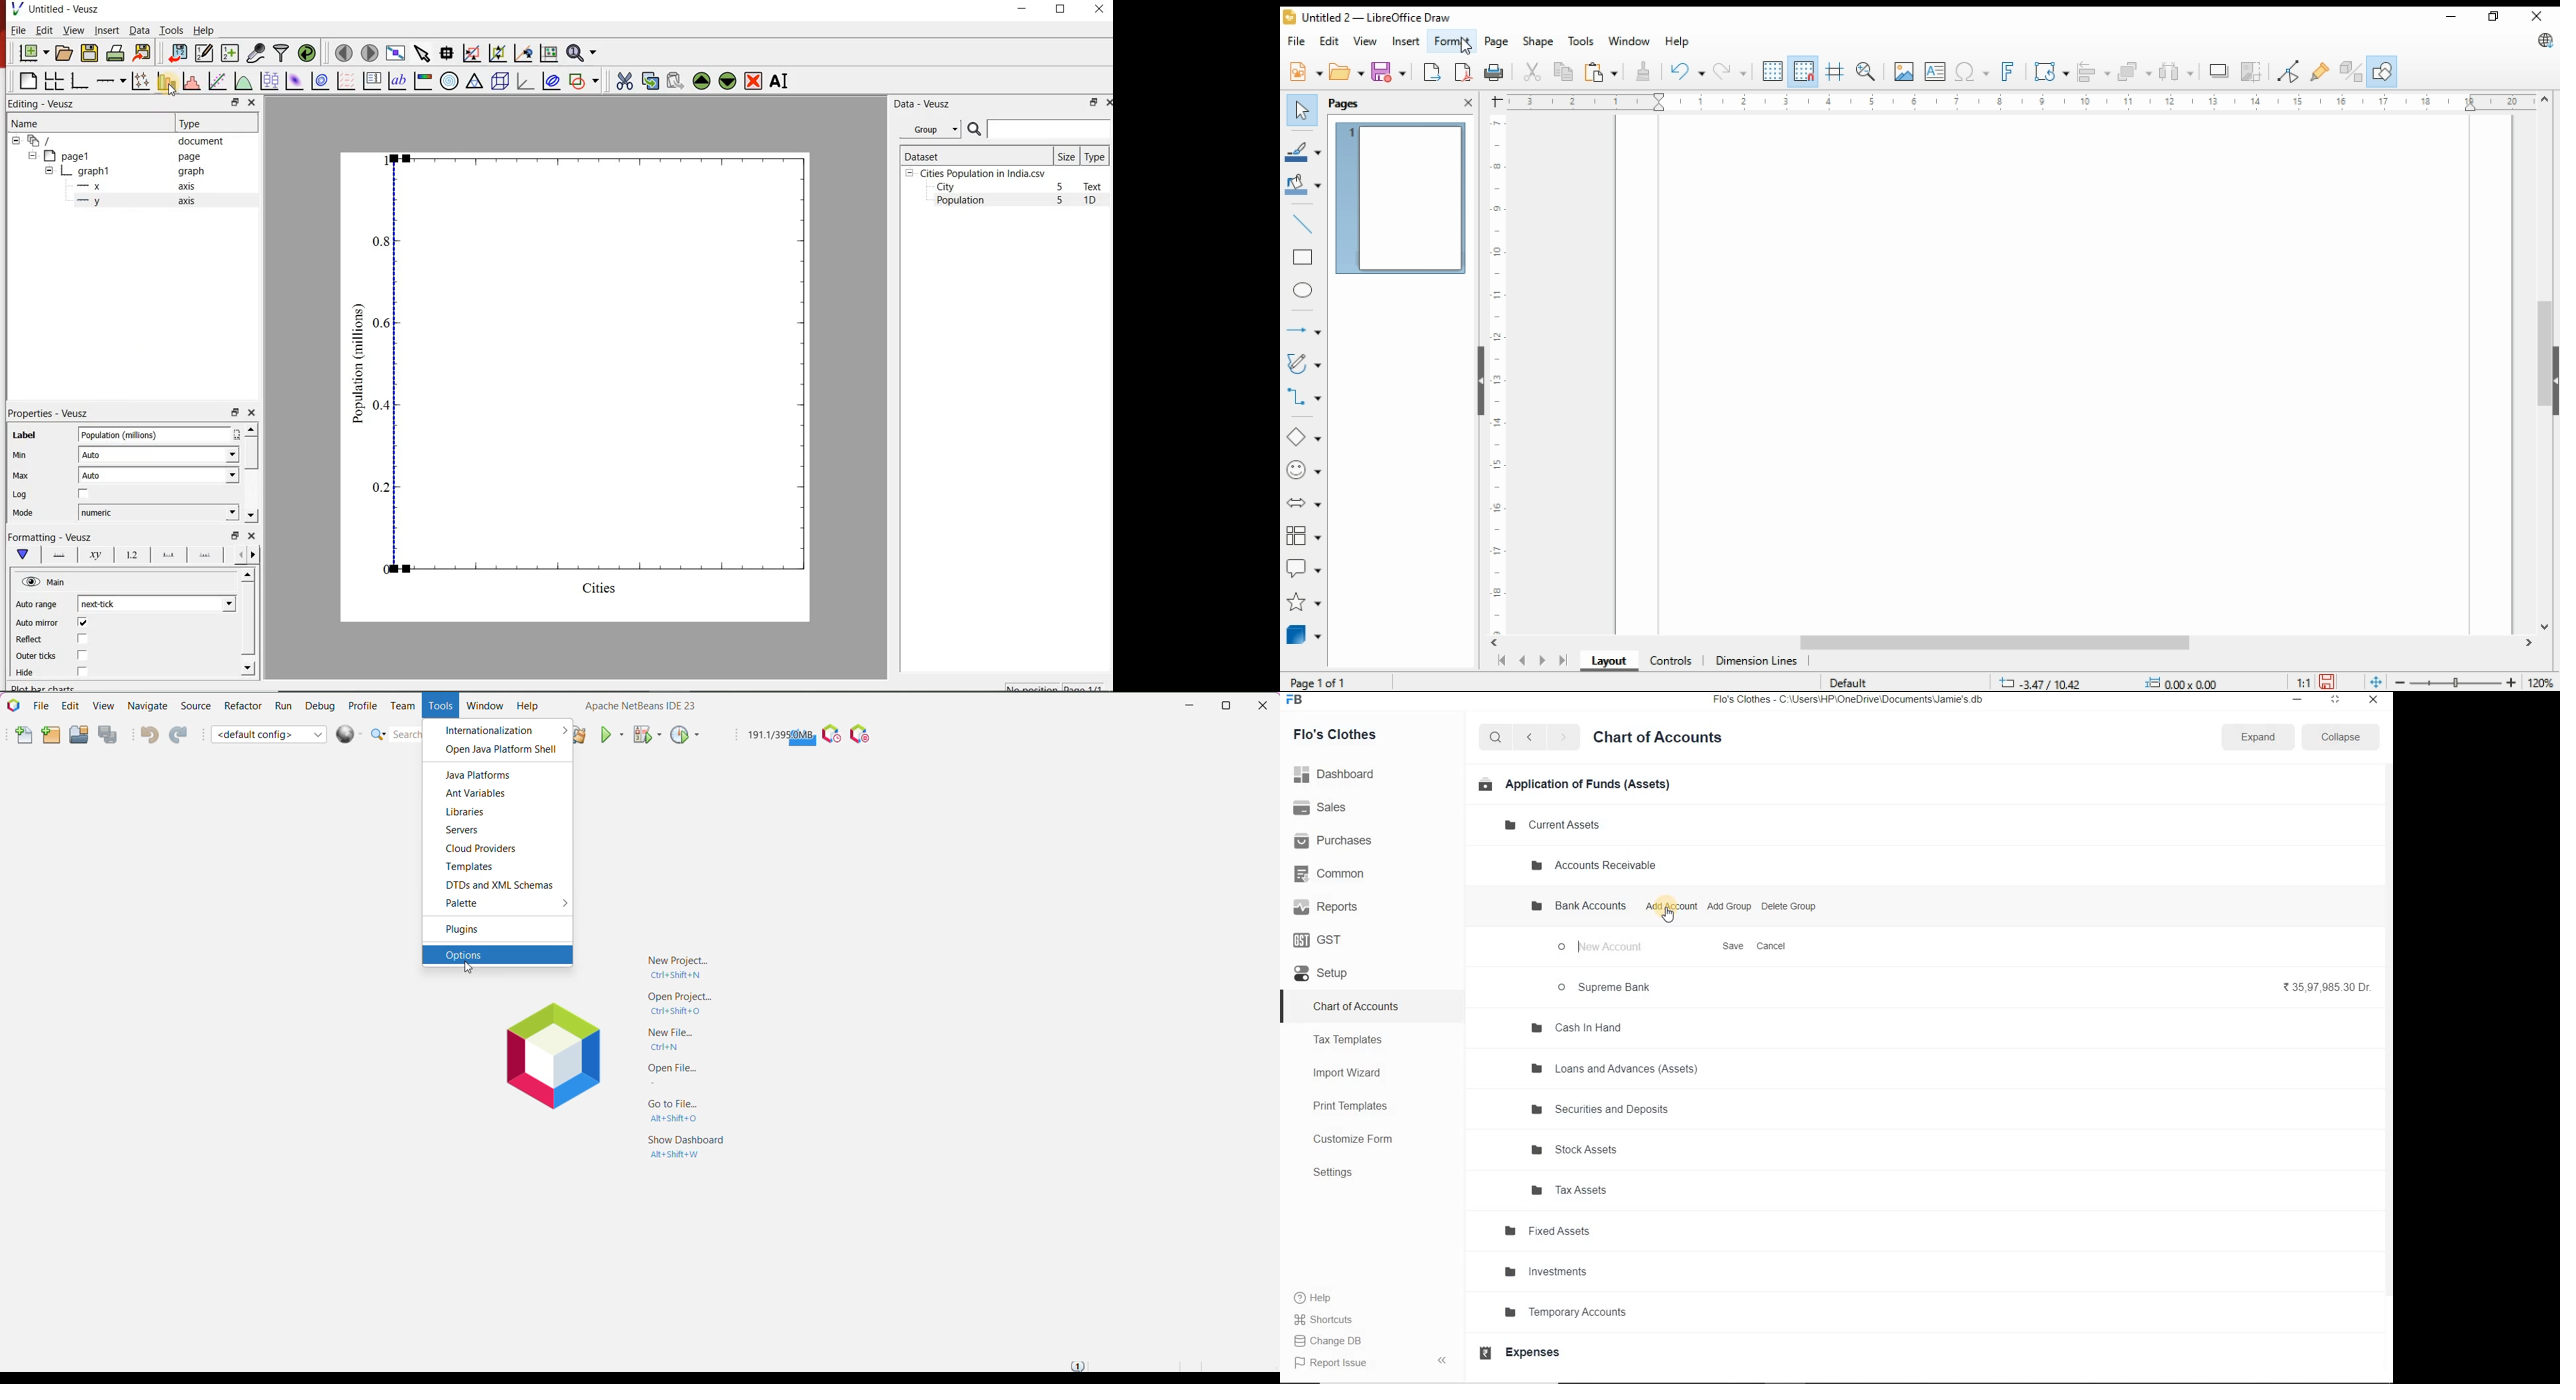  Describe the element at coordinates (2497, 17) in the screenshot. I see `restore` at that location.